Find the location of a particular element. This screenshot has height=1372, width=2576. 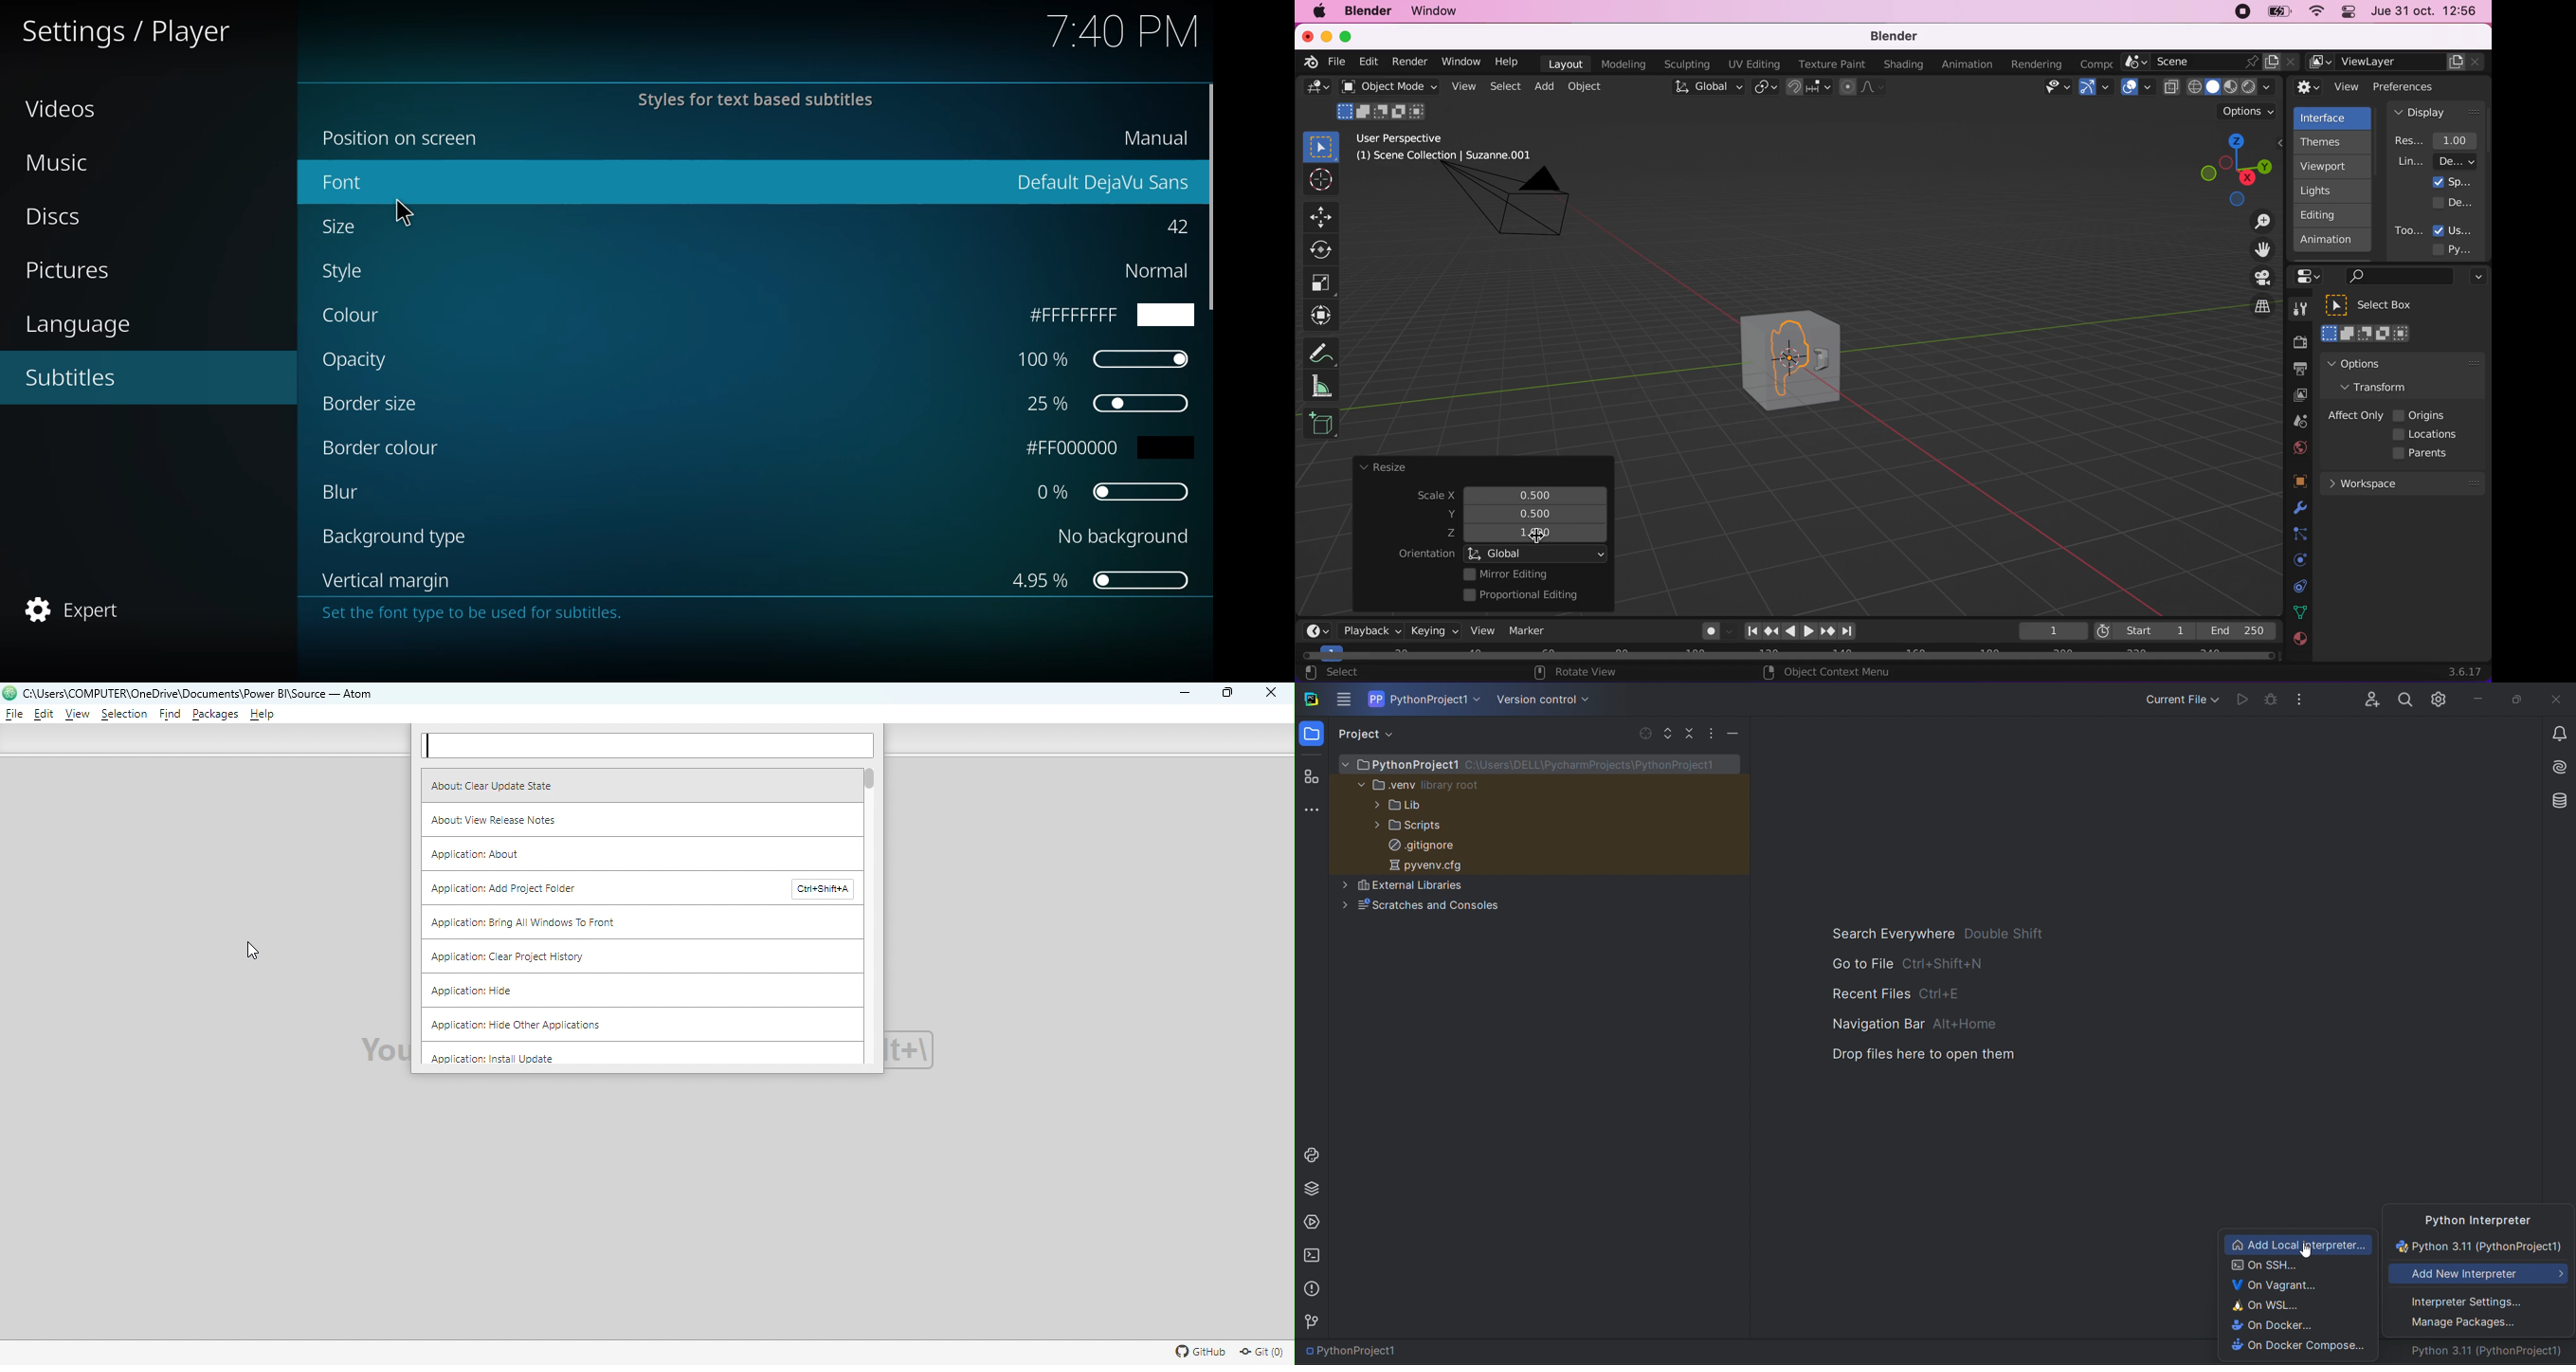

project is located at coordinates (1370, 734).